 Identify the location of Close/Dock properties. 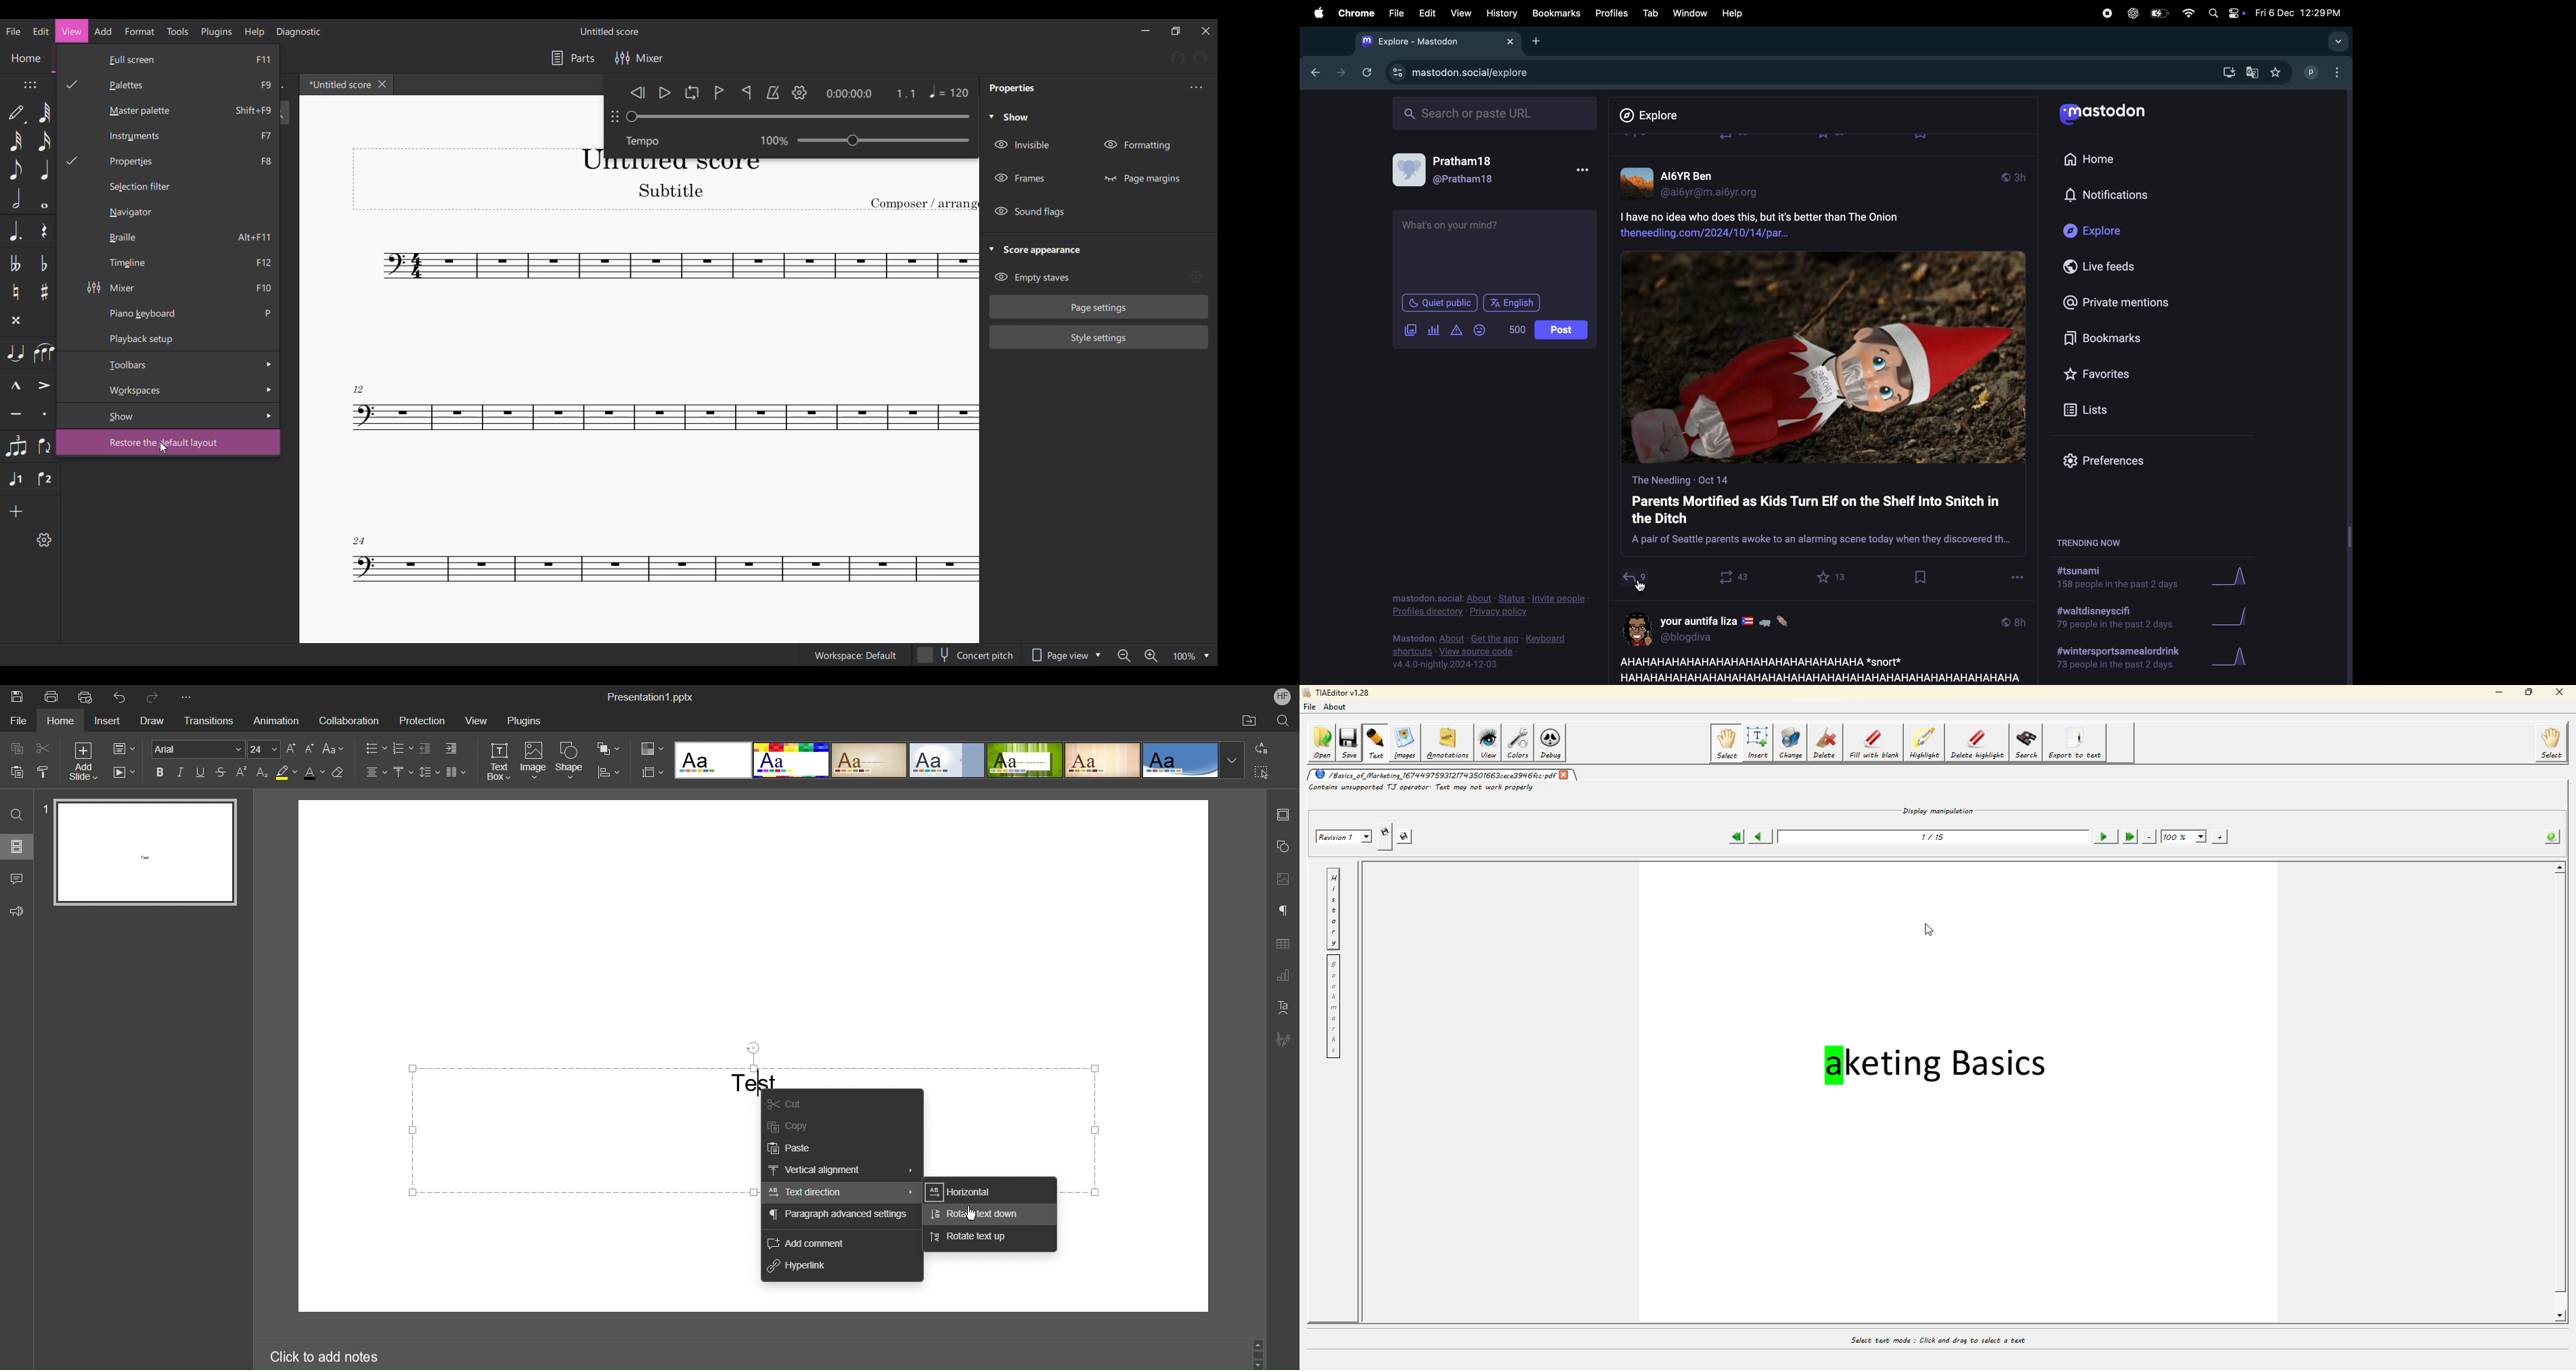
(1197, 87).